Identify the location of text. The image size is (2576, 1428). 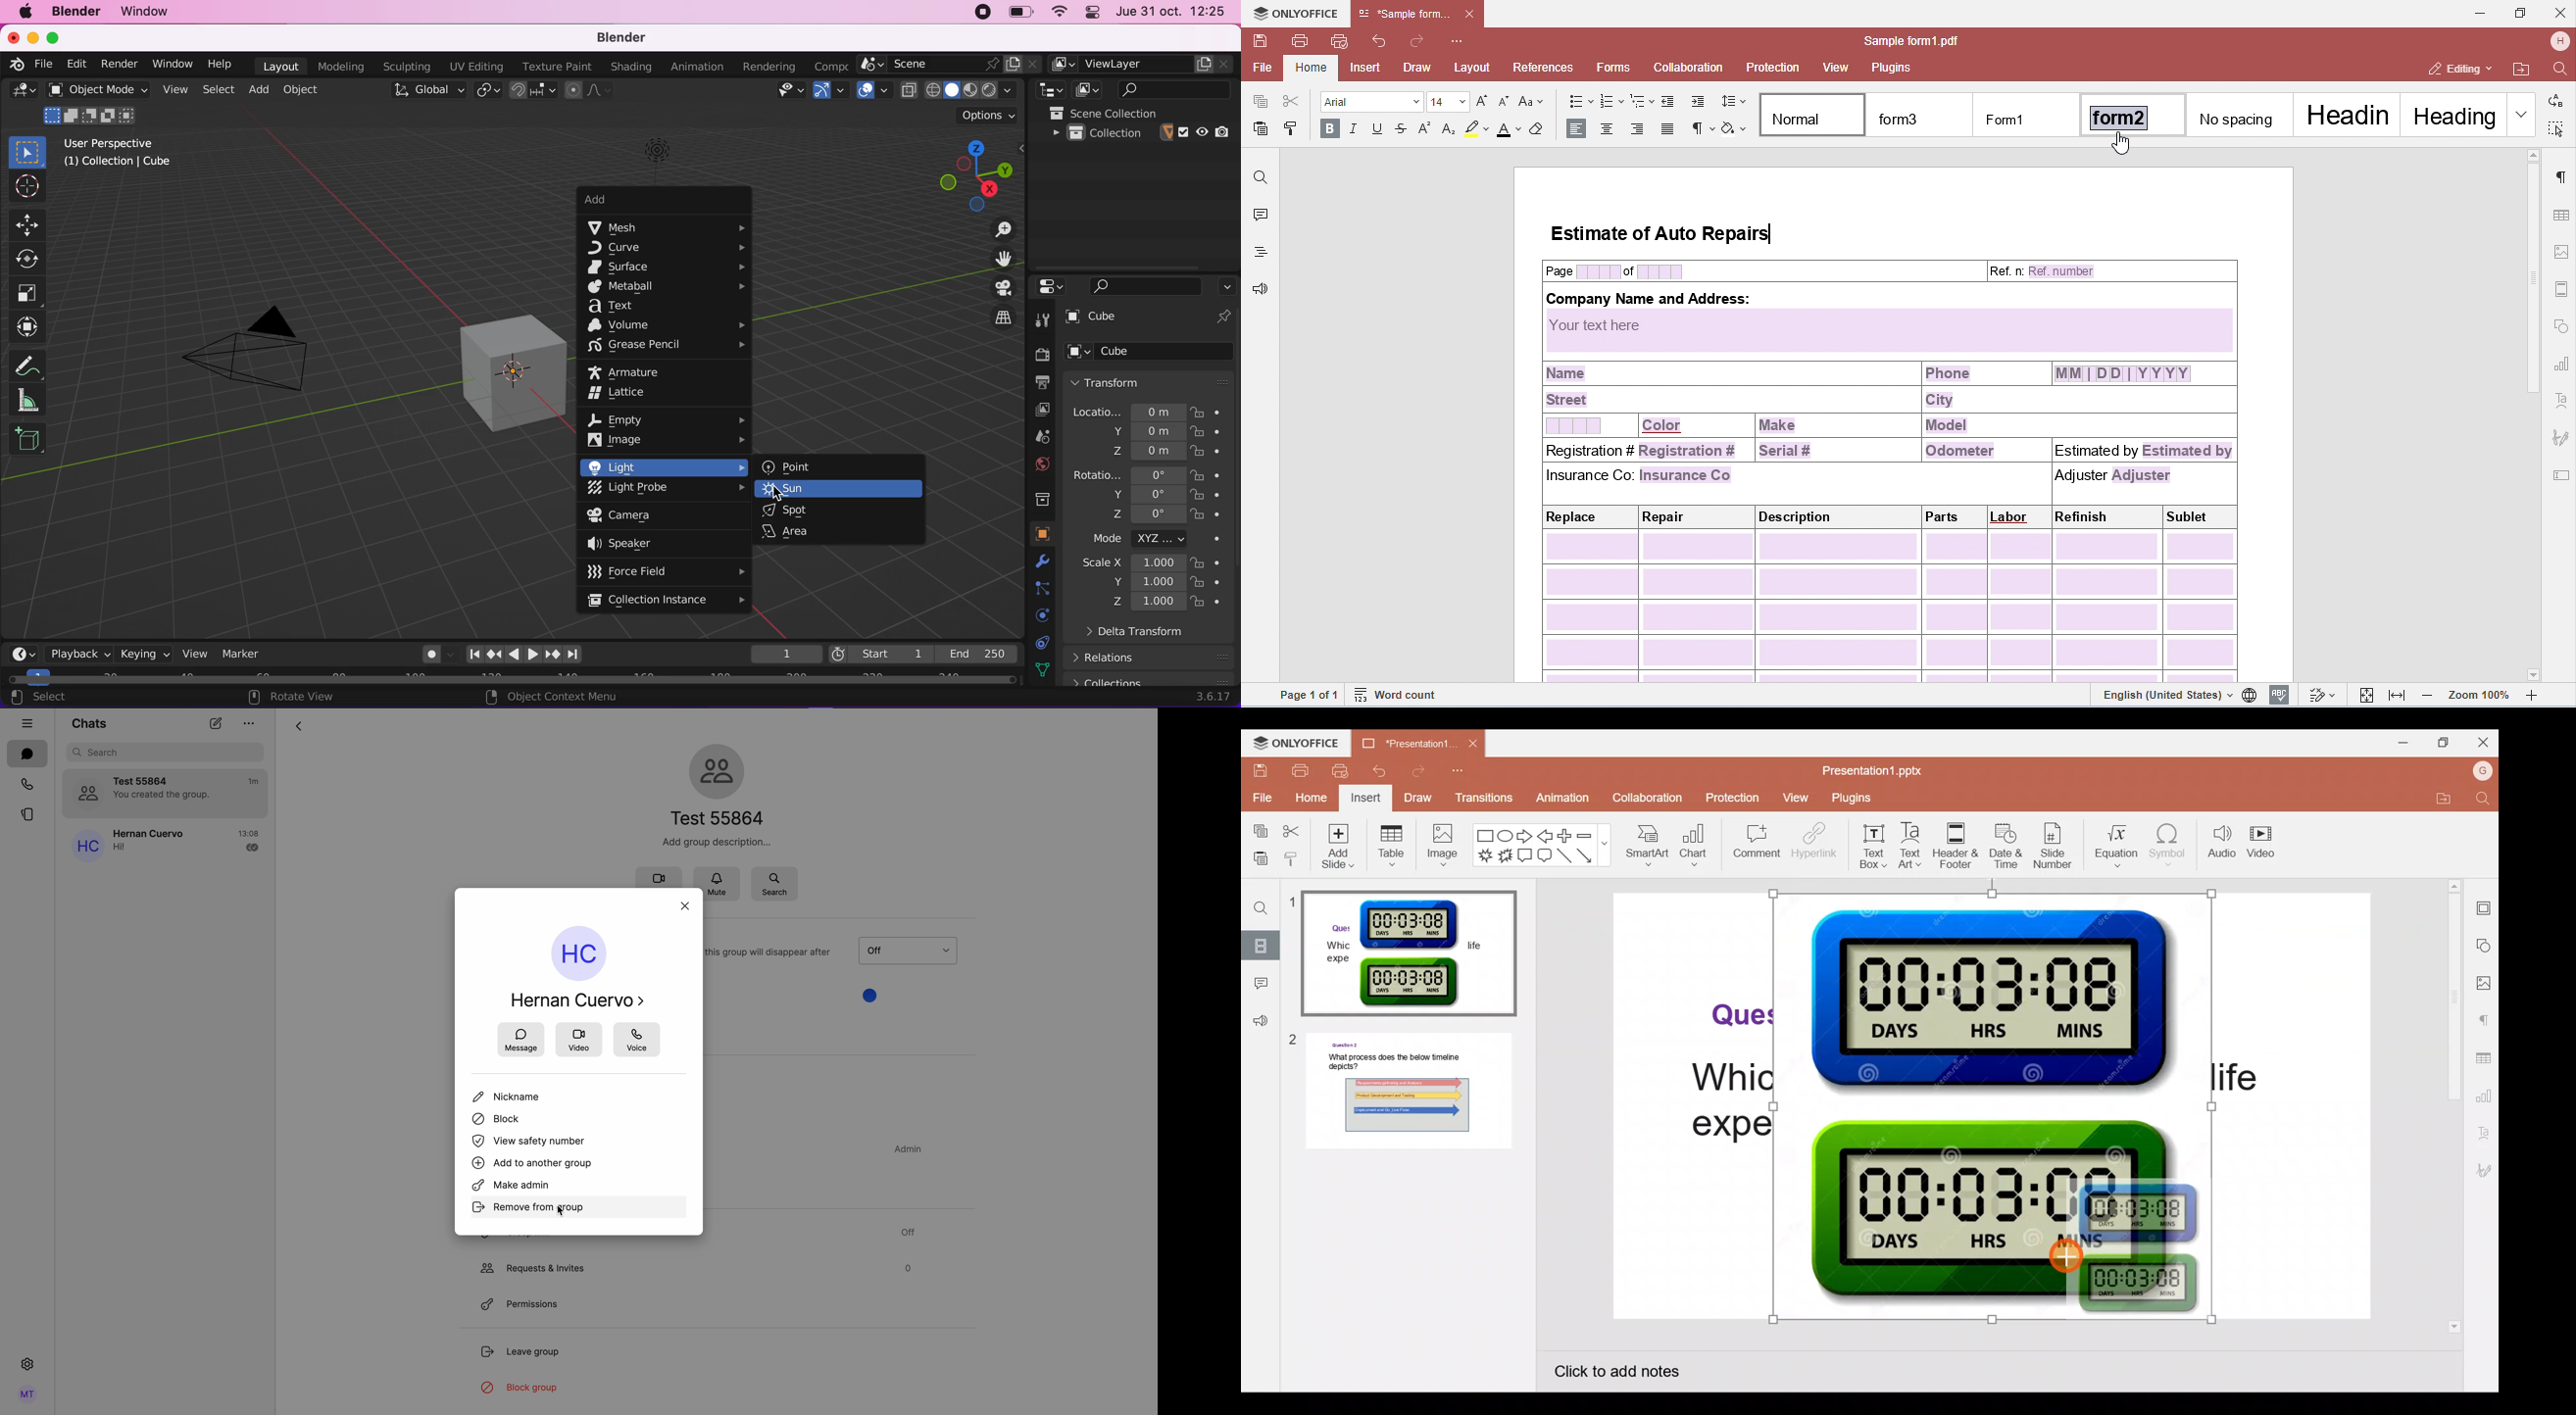
(627, 306).